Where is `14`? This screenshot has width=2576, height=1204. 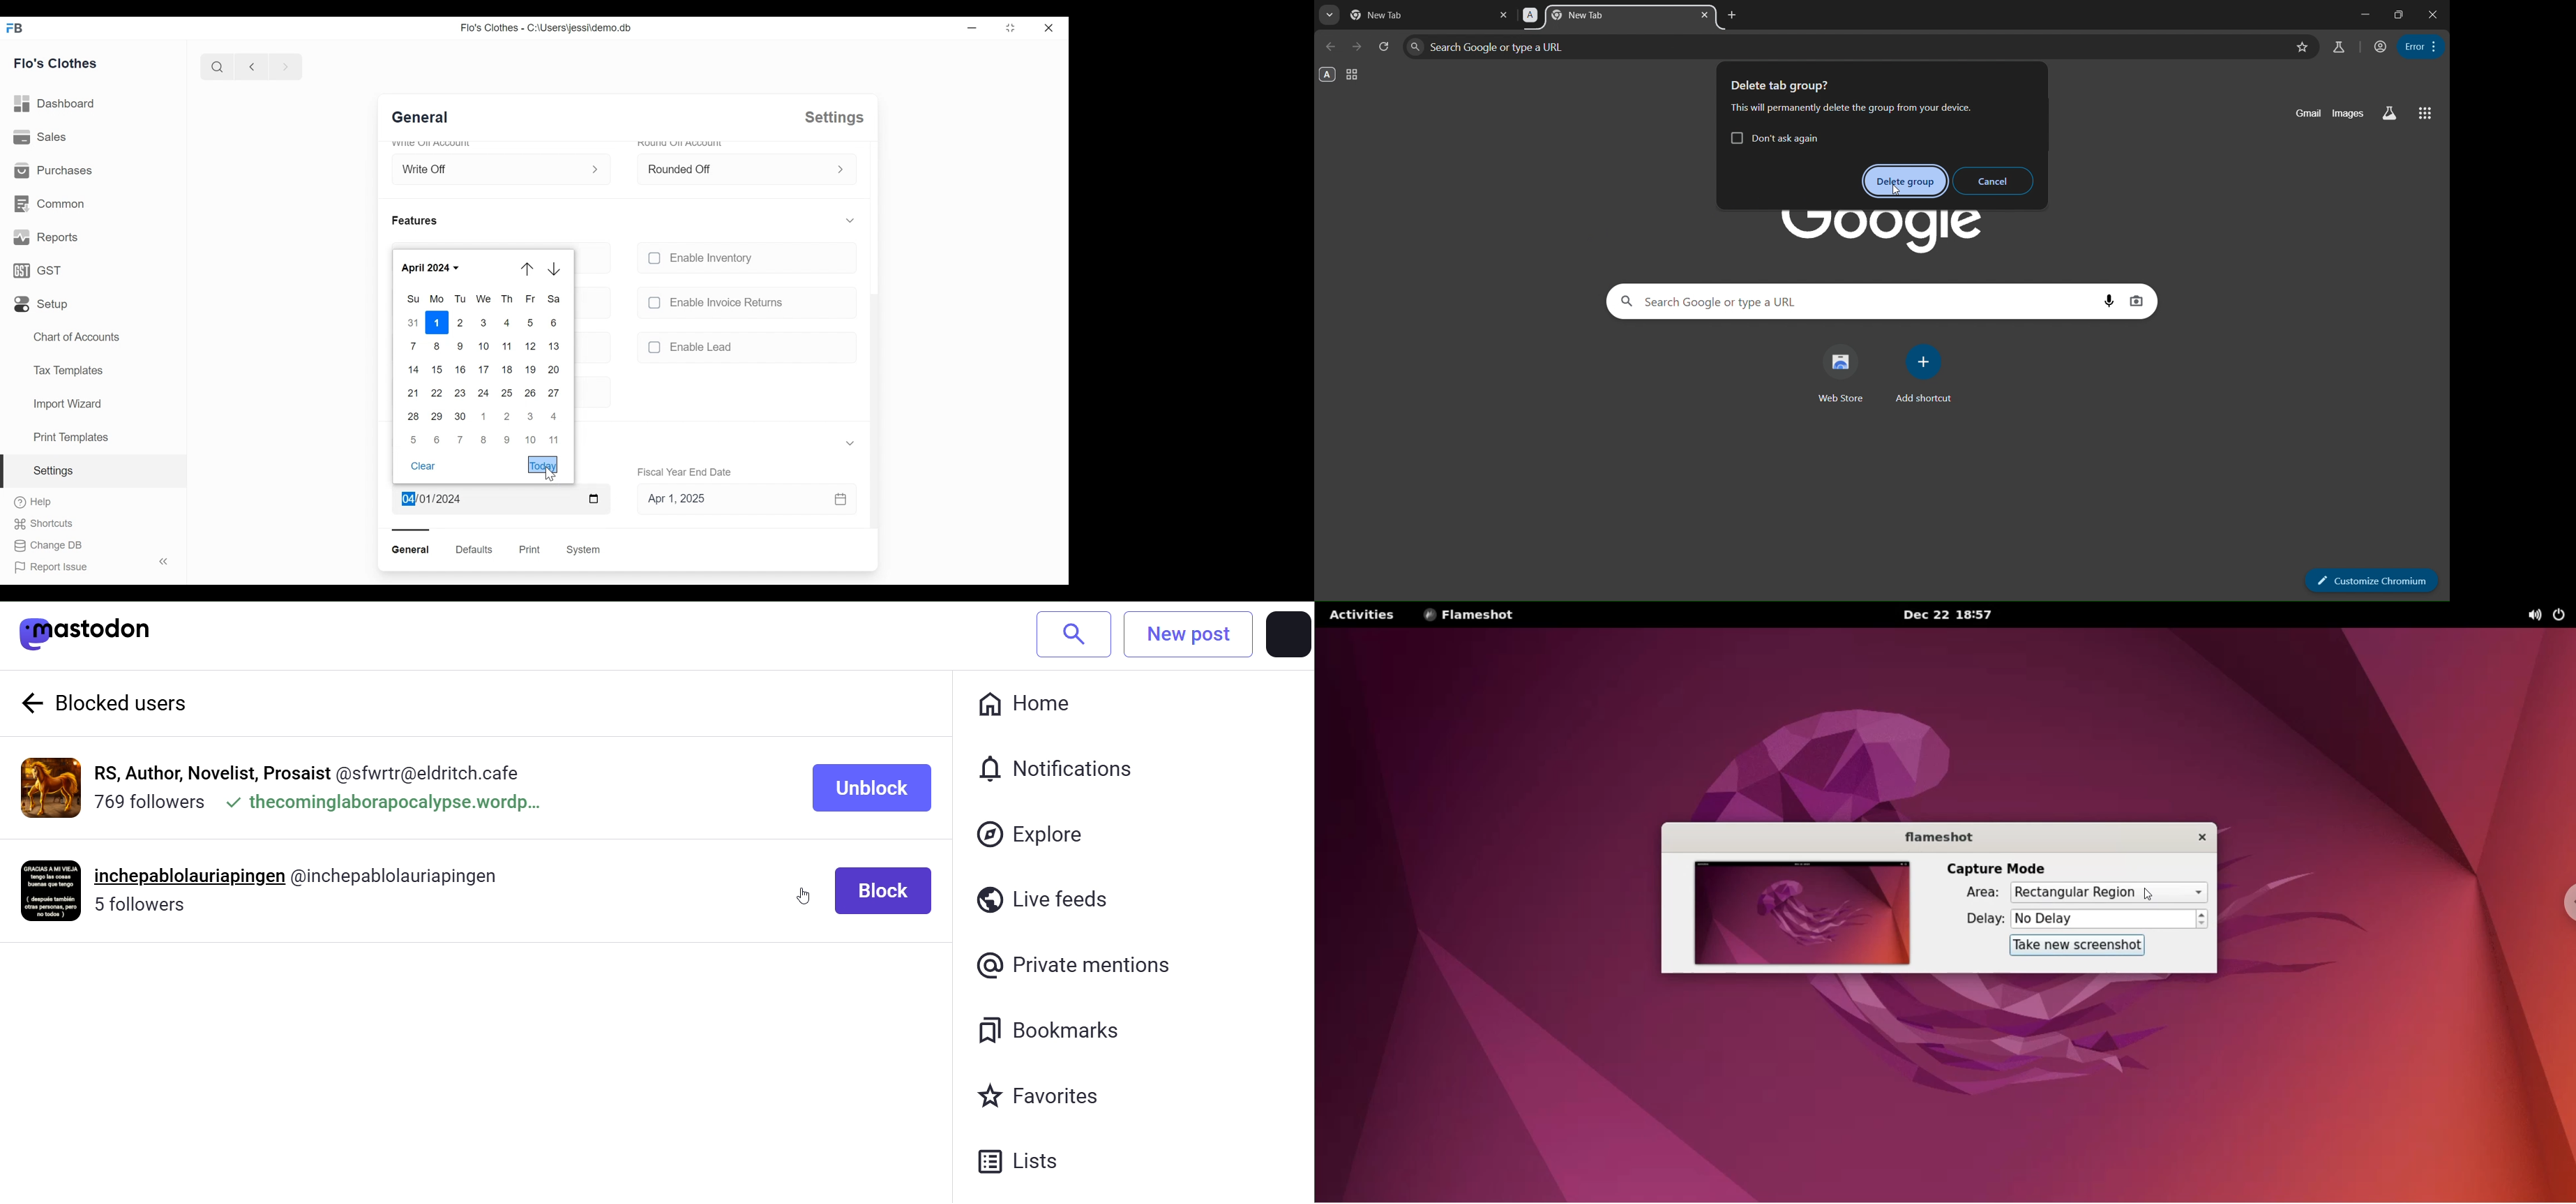 14 is located at coordinates (414, 369).